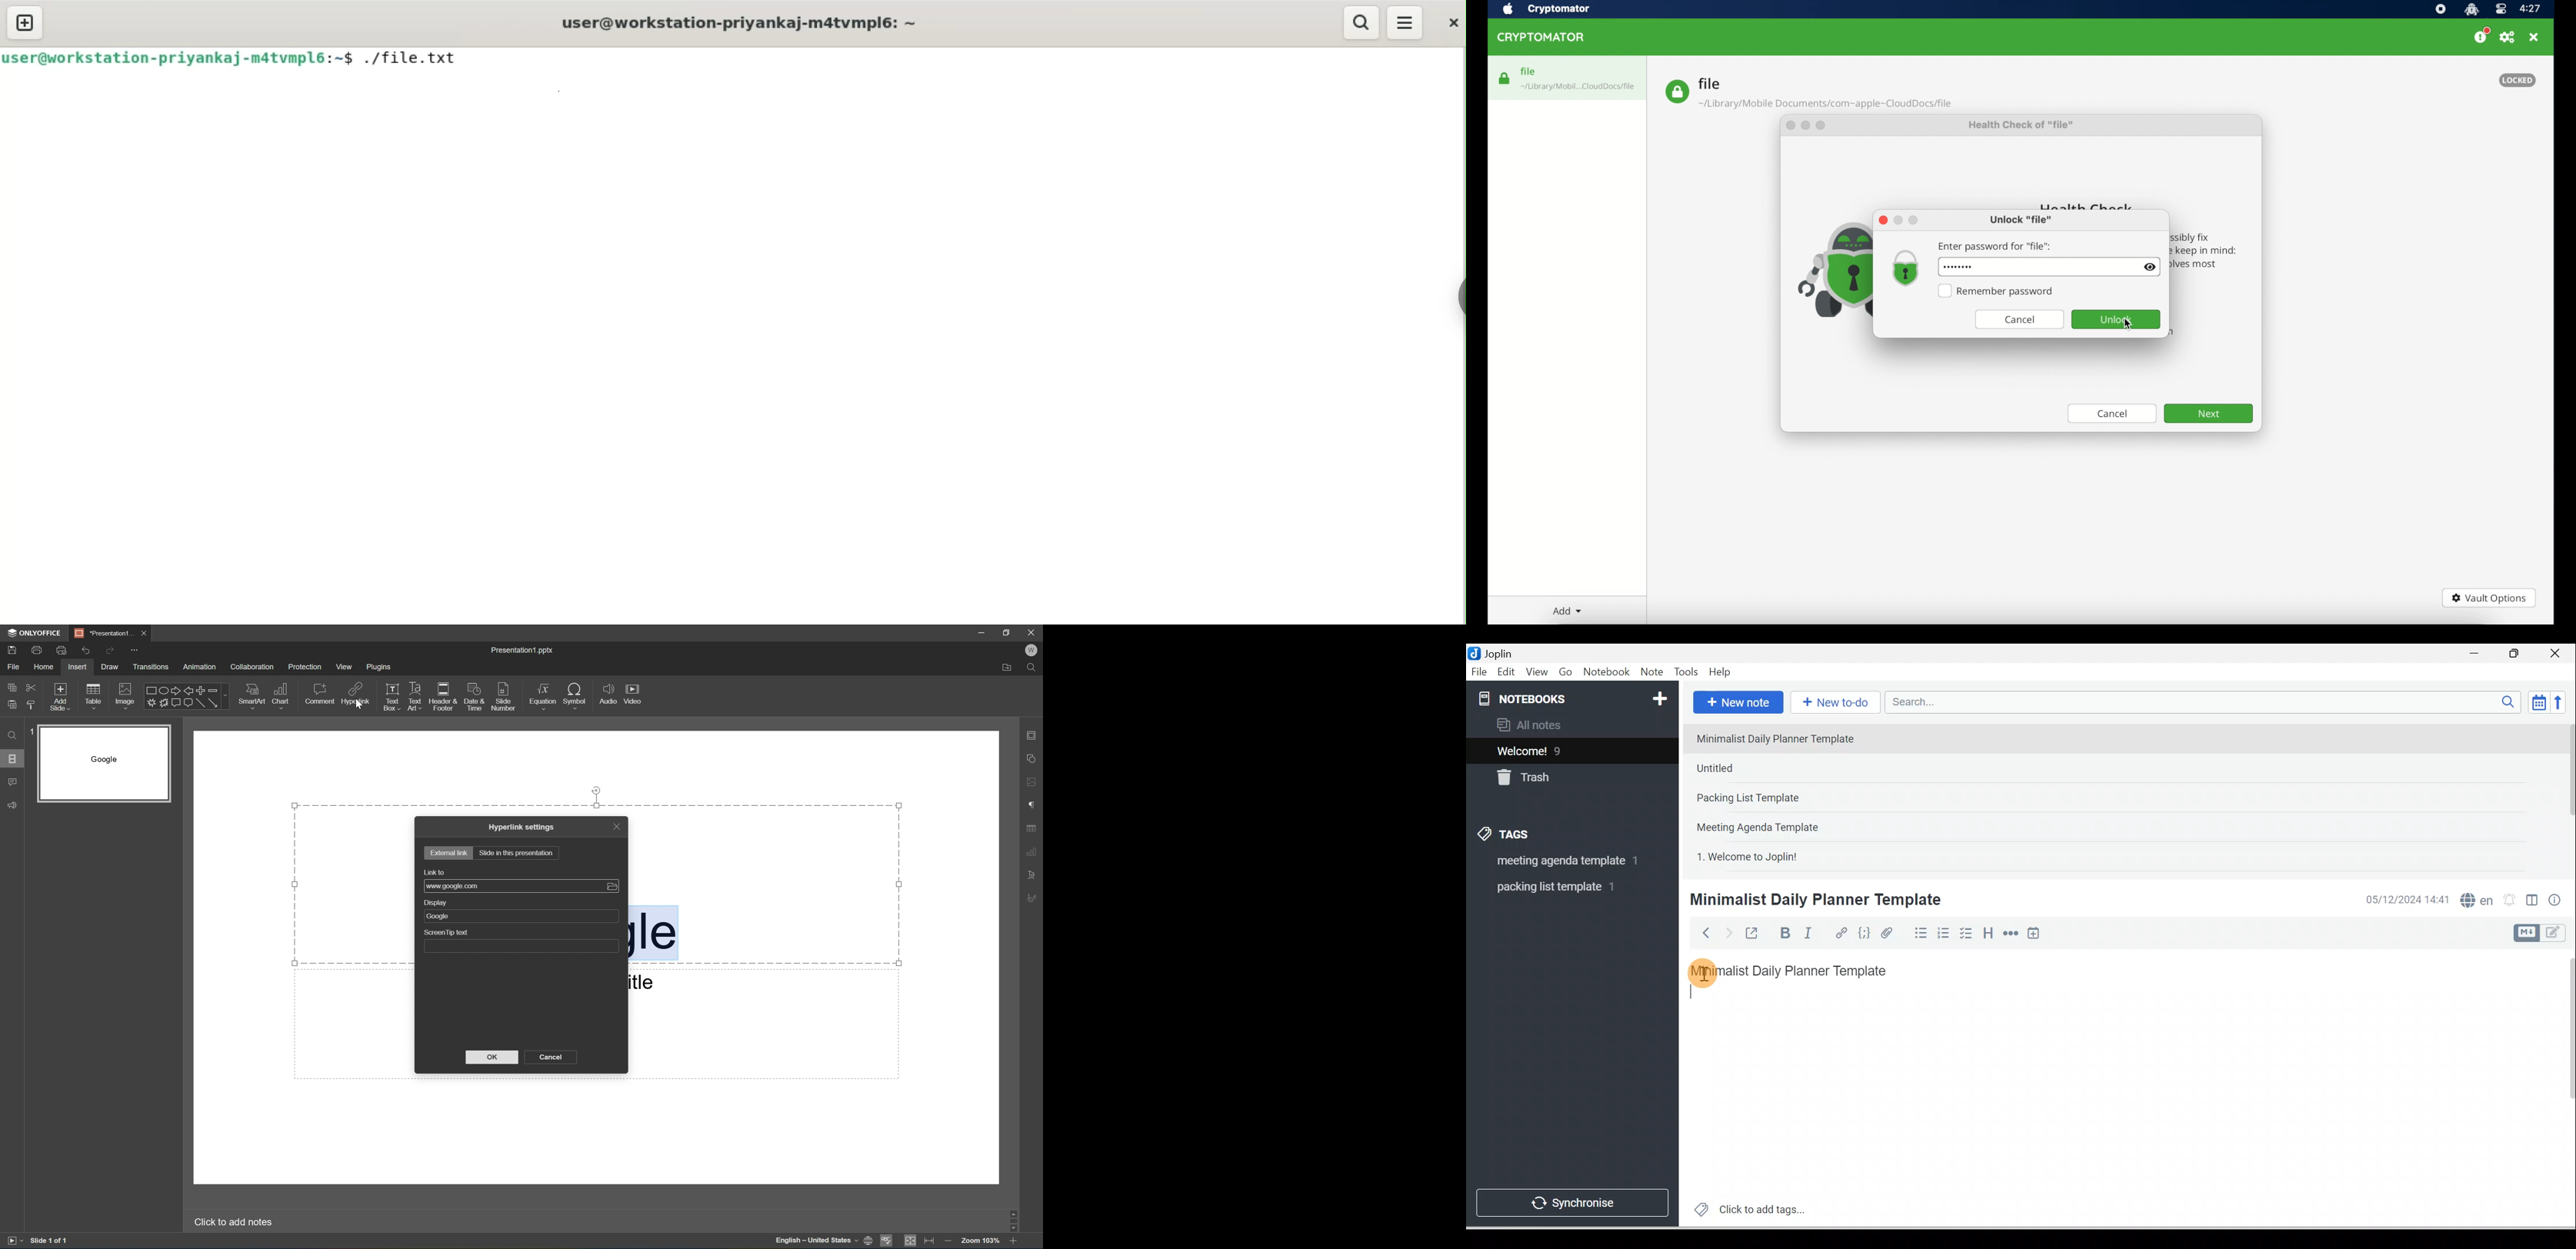  Describe the element at coordinates (1007, 668) in the screenshot. I see `Open file location` at that location.